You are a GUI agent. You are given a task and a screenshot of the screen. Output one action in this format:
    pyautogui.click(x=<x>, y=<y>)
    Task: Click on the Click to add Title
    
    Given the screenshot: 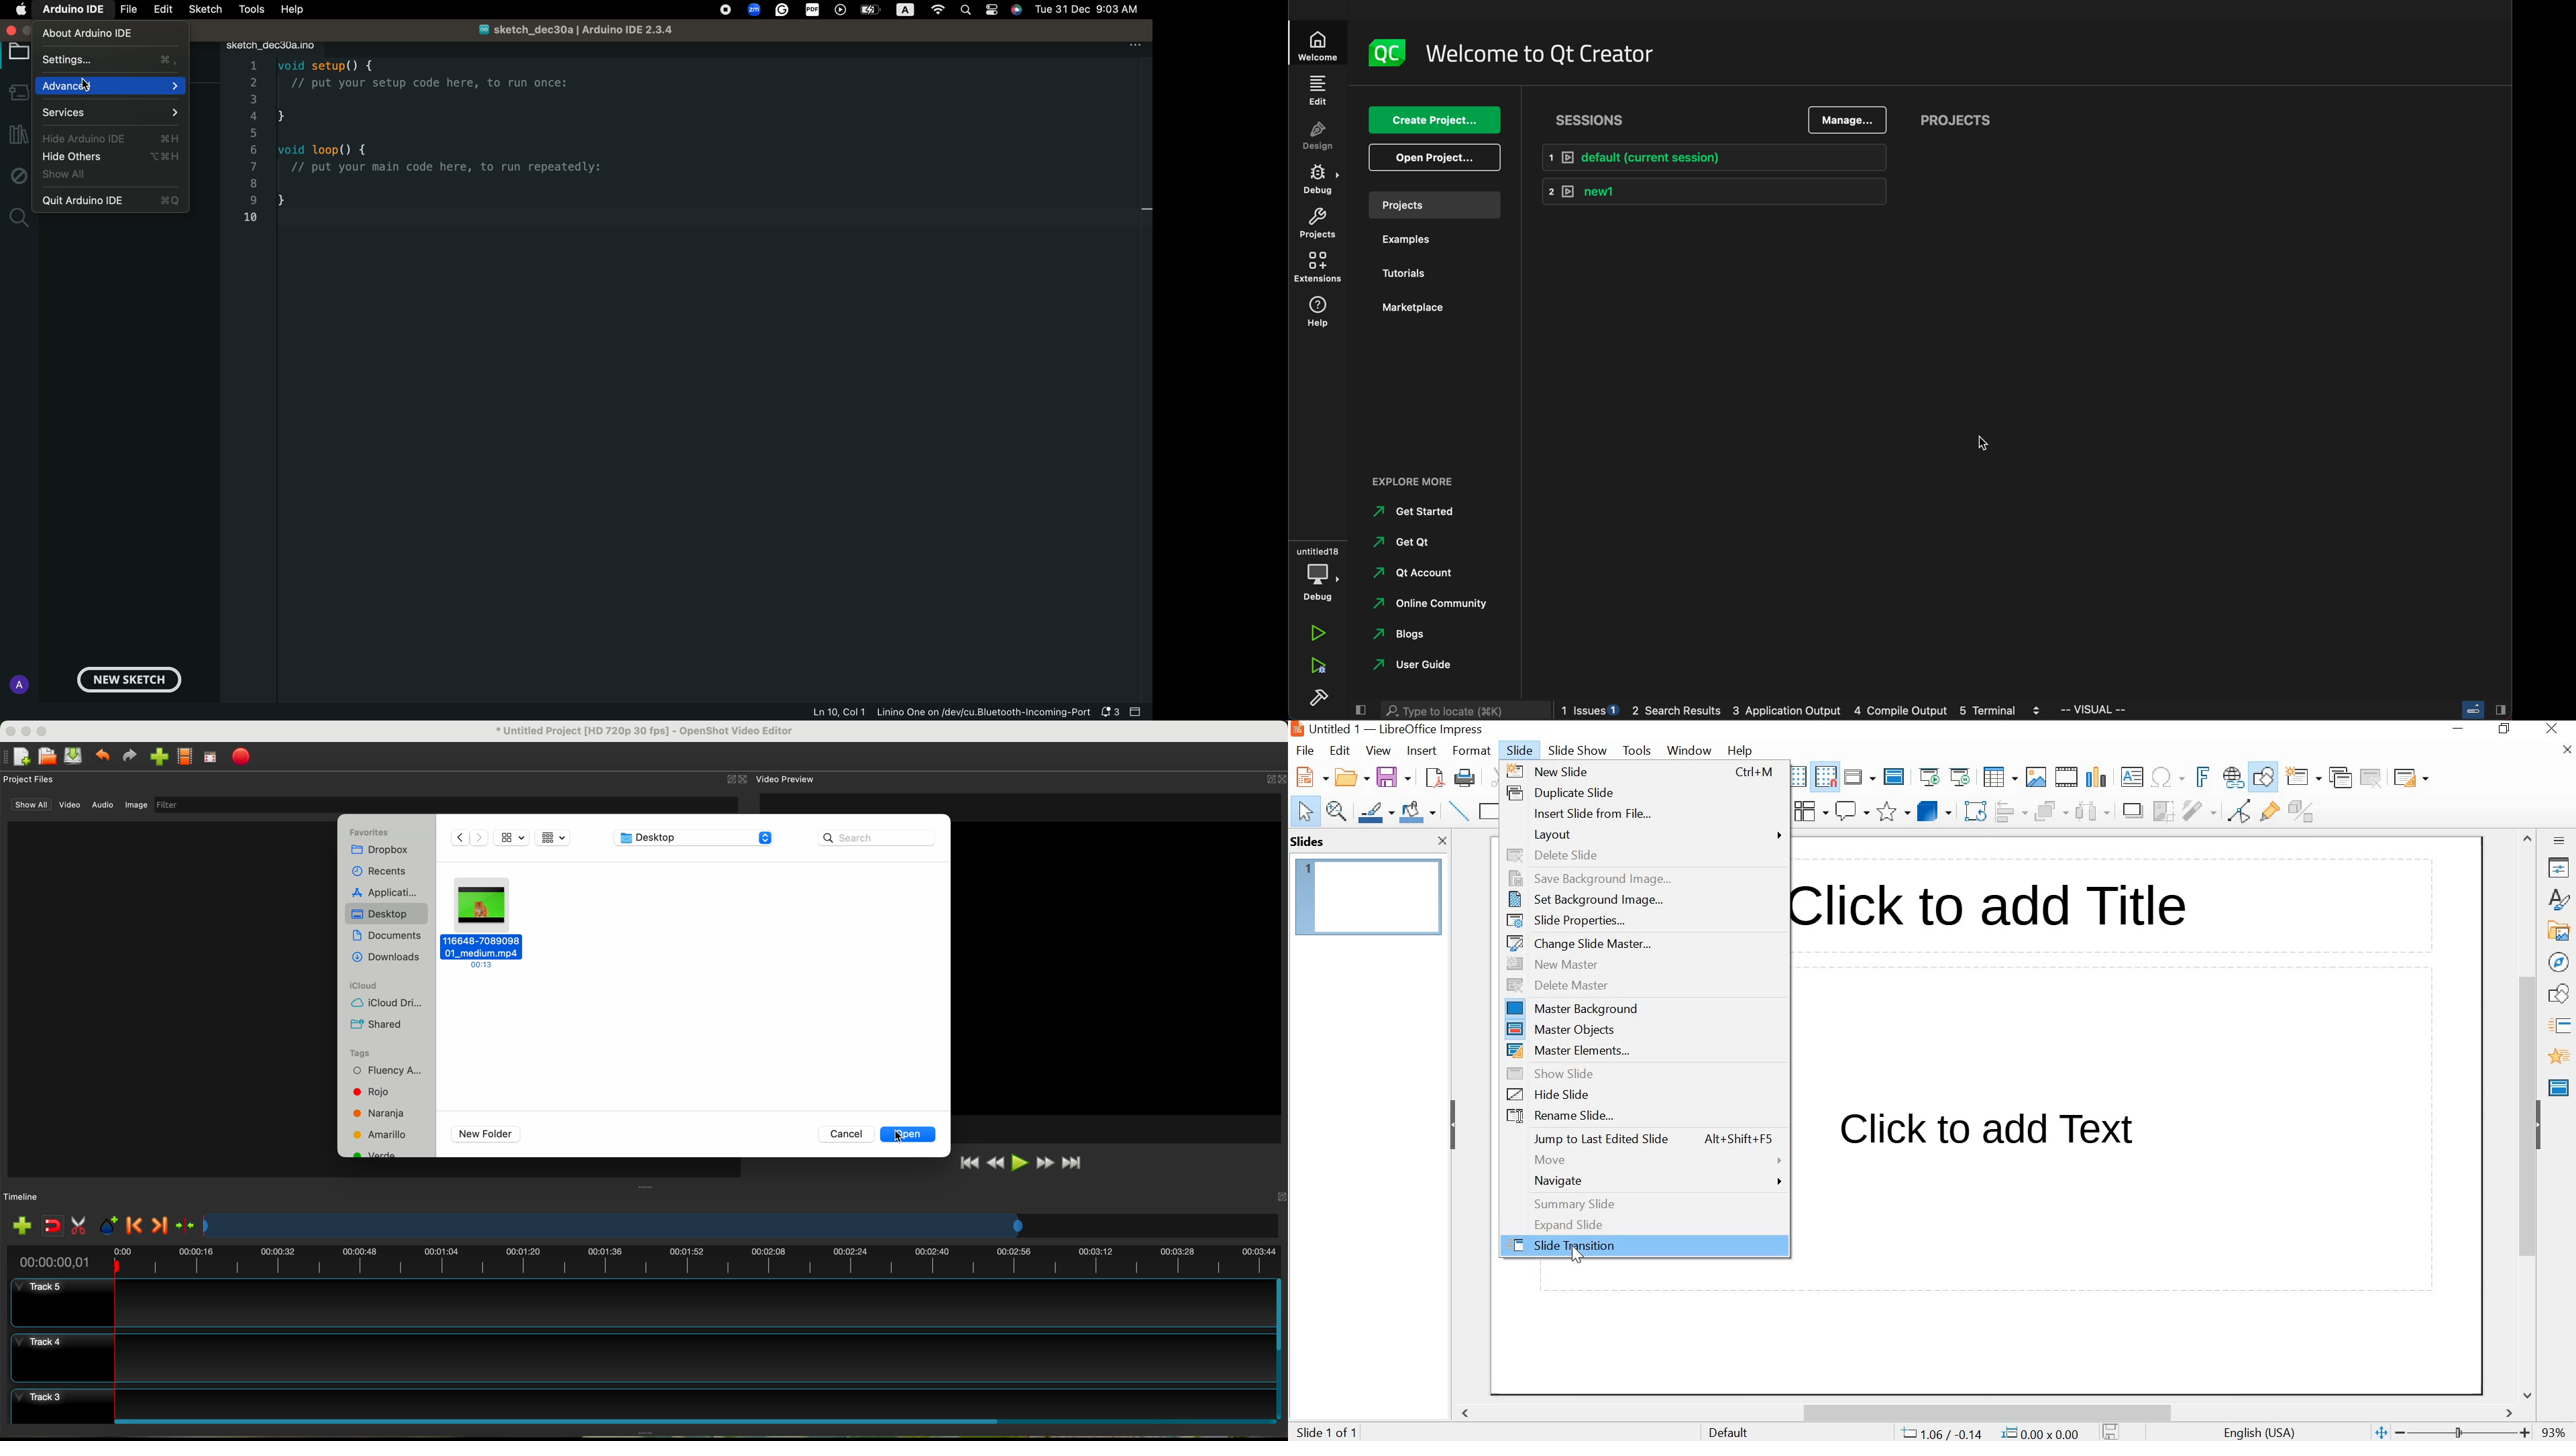 What is the action you would take?
    pyautogui.click(x=2002, y=909)
    